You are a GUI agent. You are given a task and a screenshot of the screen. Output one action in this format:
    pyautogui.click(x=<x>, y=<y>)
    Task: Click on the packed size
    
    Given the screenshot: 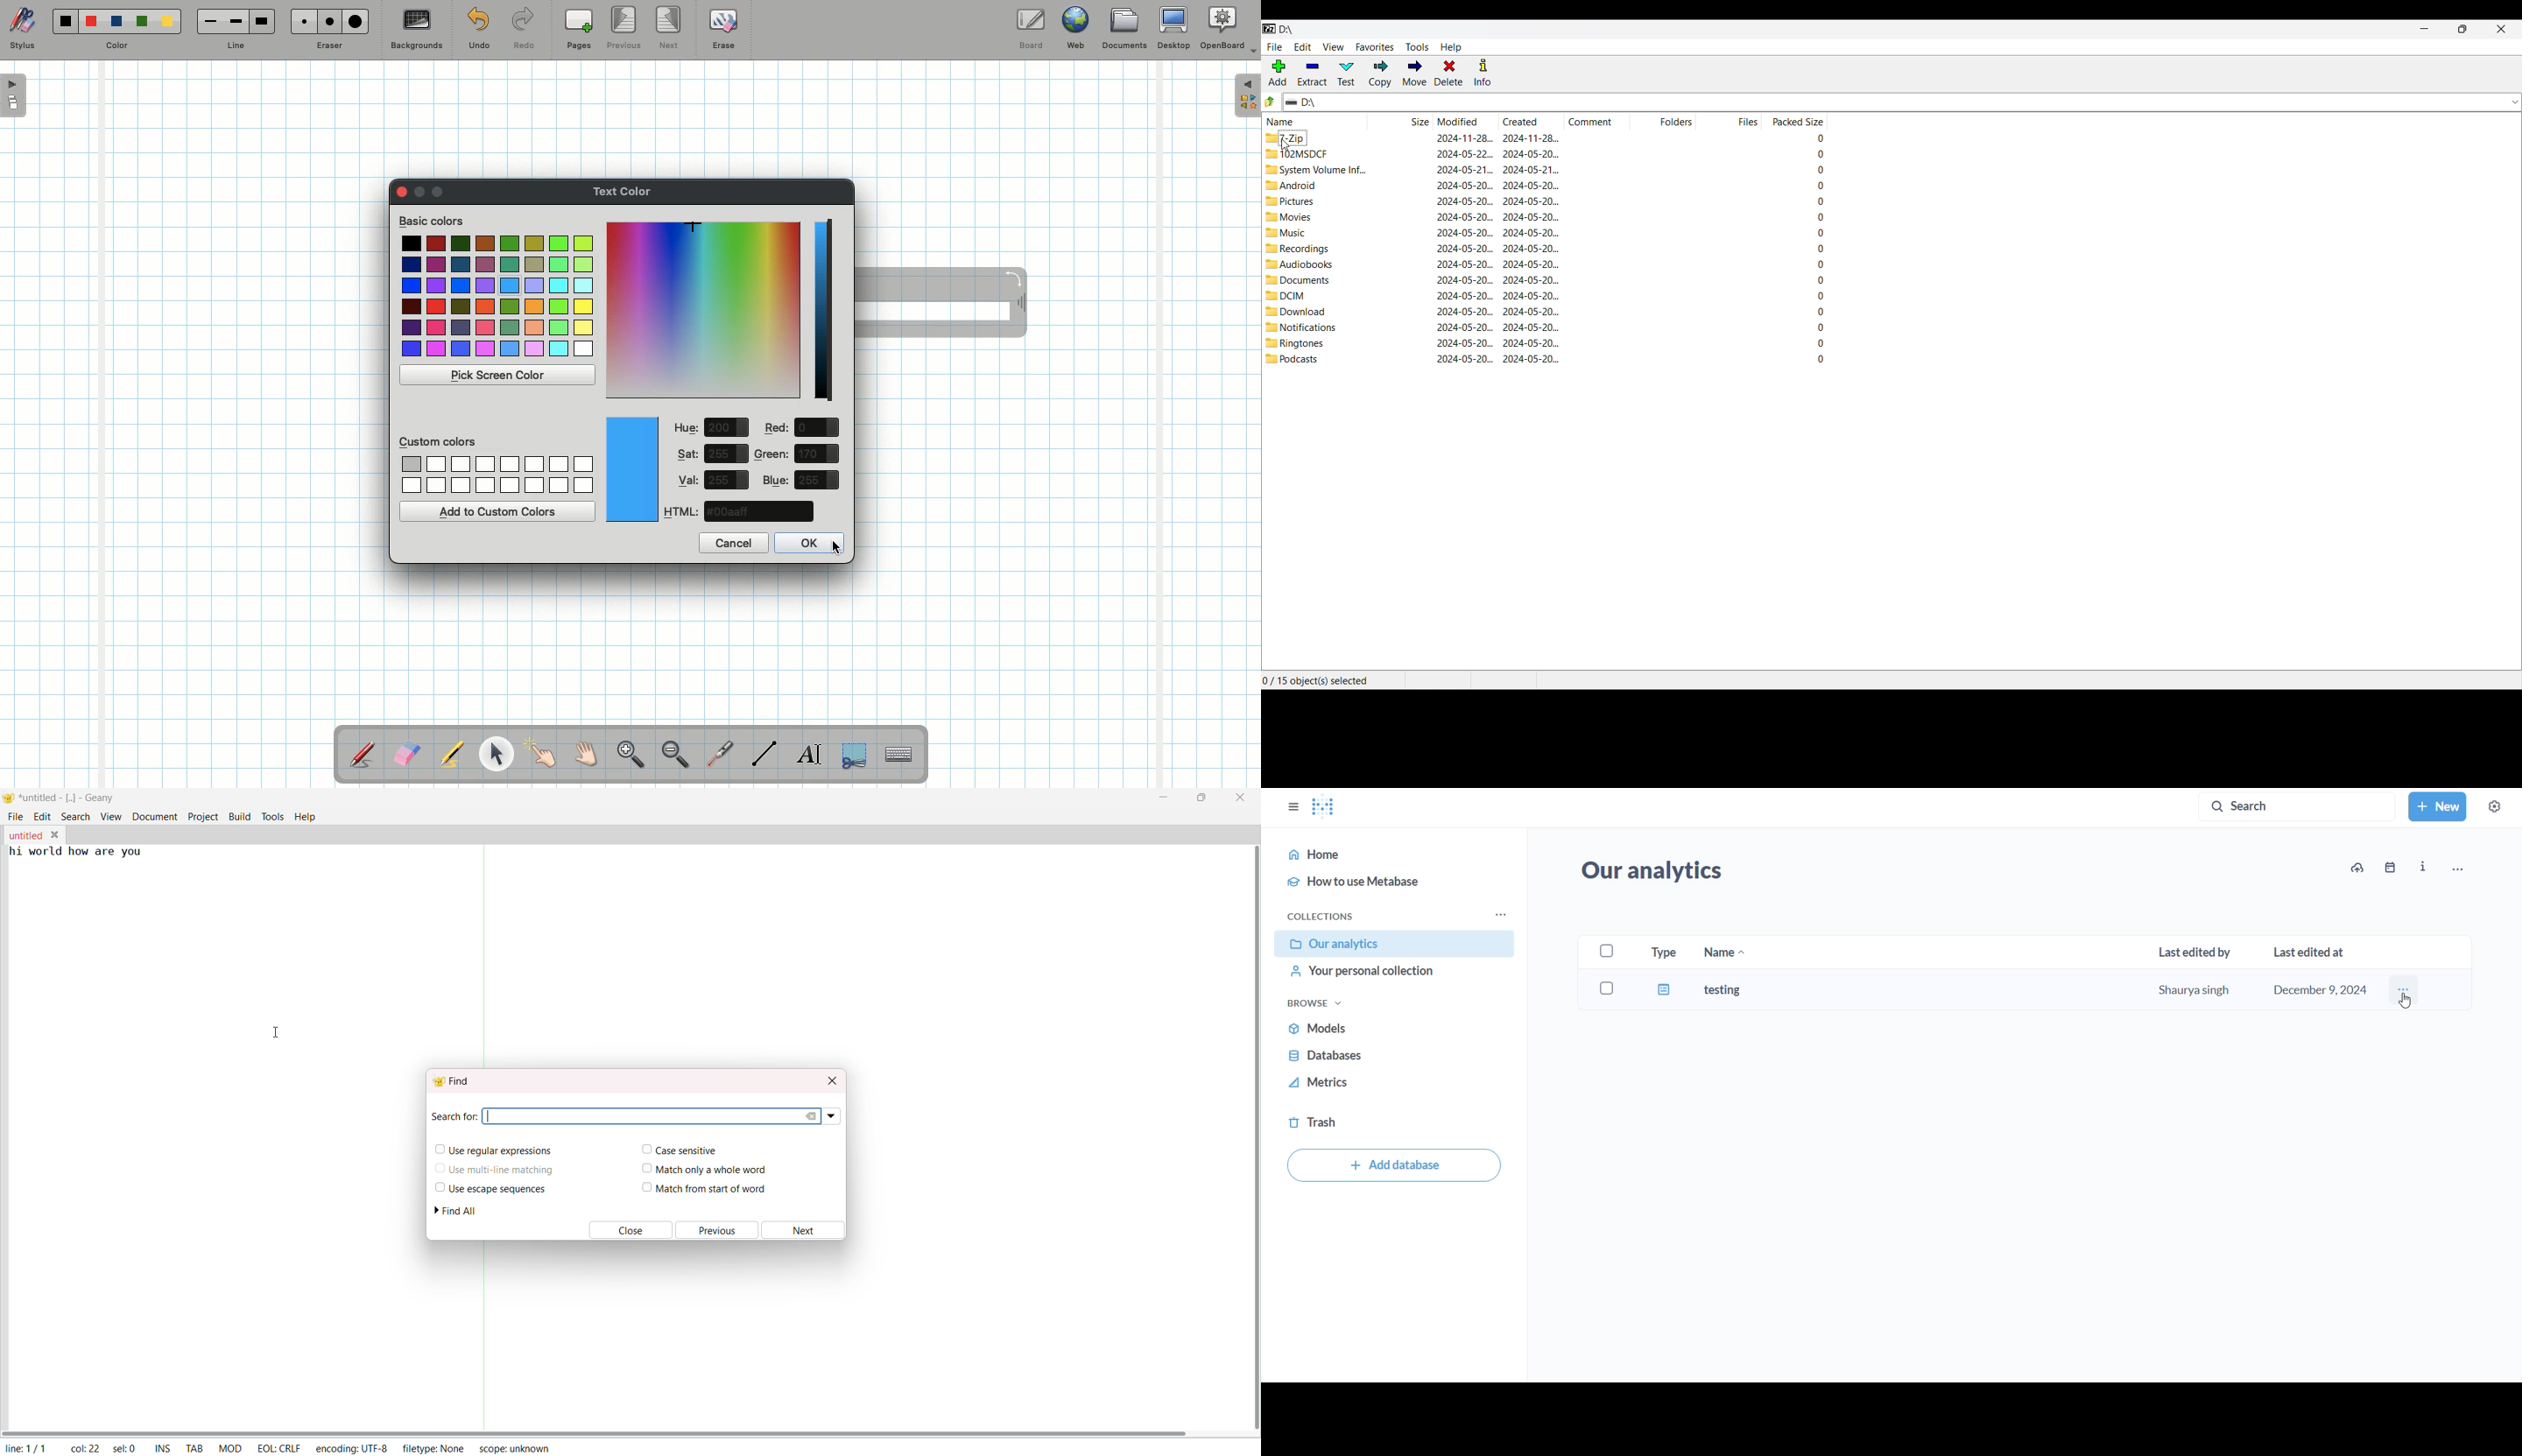 What is the action you would take?
    pyautogui.click(x=1817, y=311)
    